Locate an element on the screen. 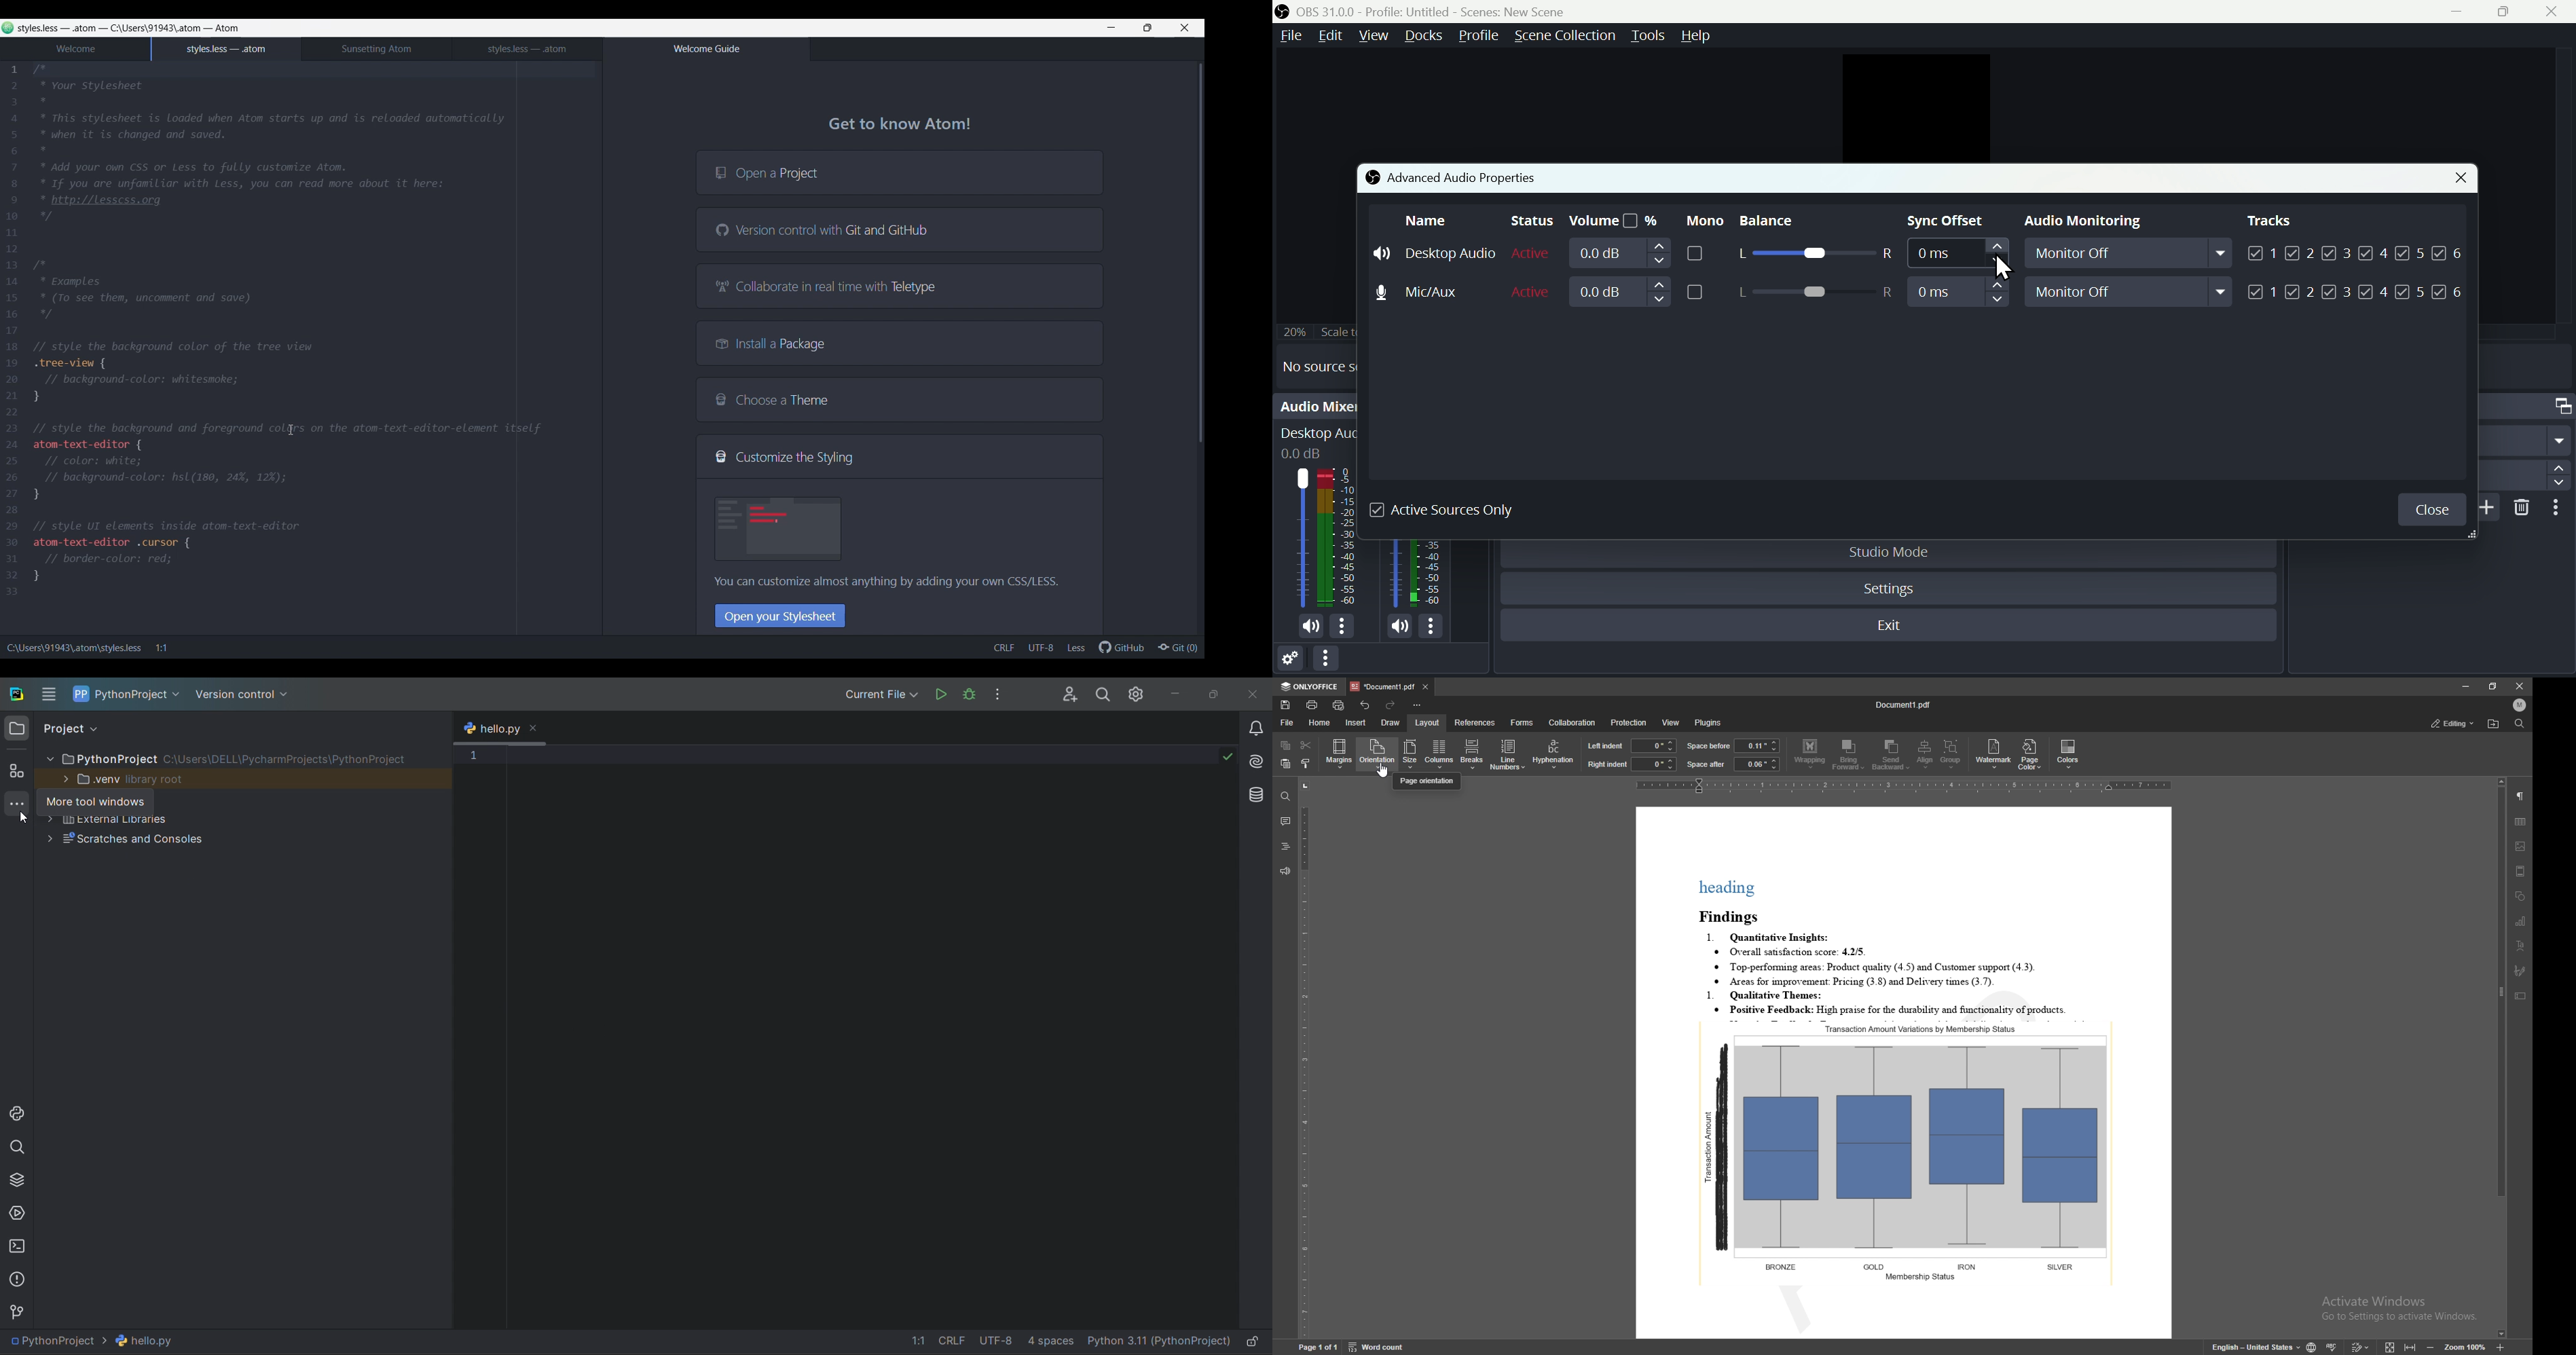 Image resolution: width=2576 pixels, height=1372 pixels. text box is located at coordinates (2521, 995).